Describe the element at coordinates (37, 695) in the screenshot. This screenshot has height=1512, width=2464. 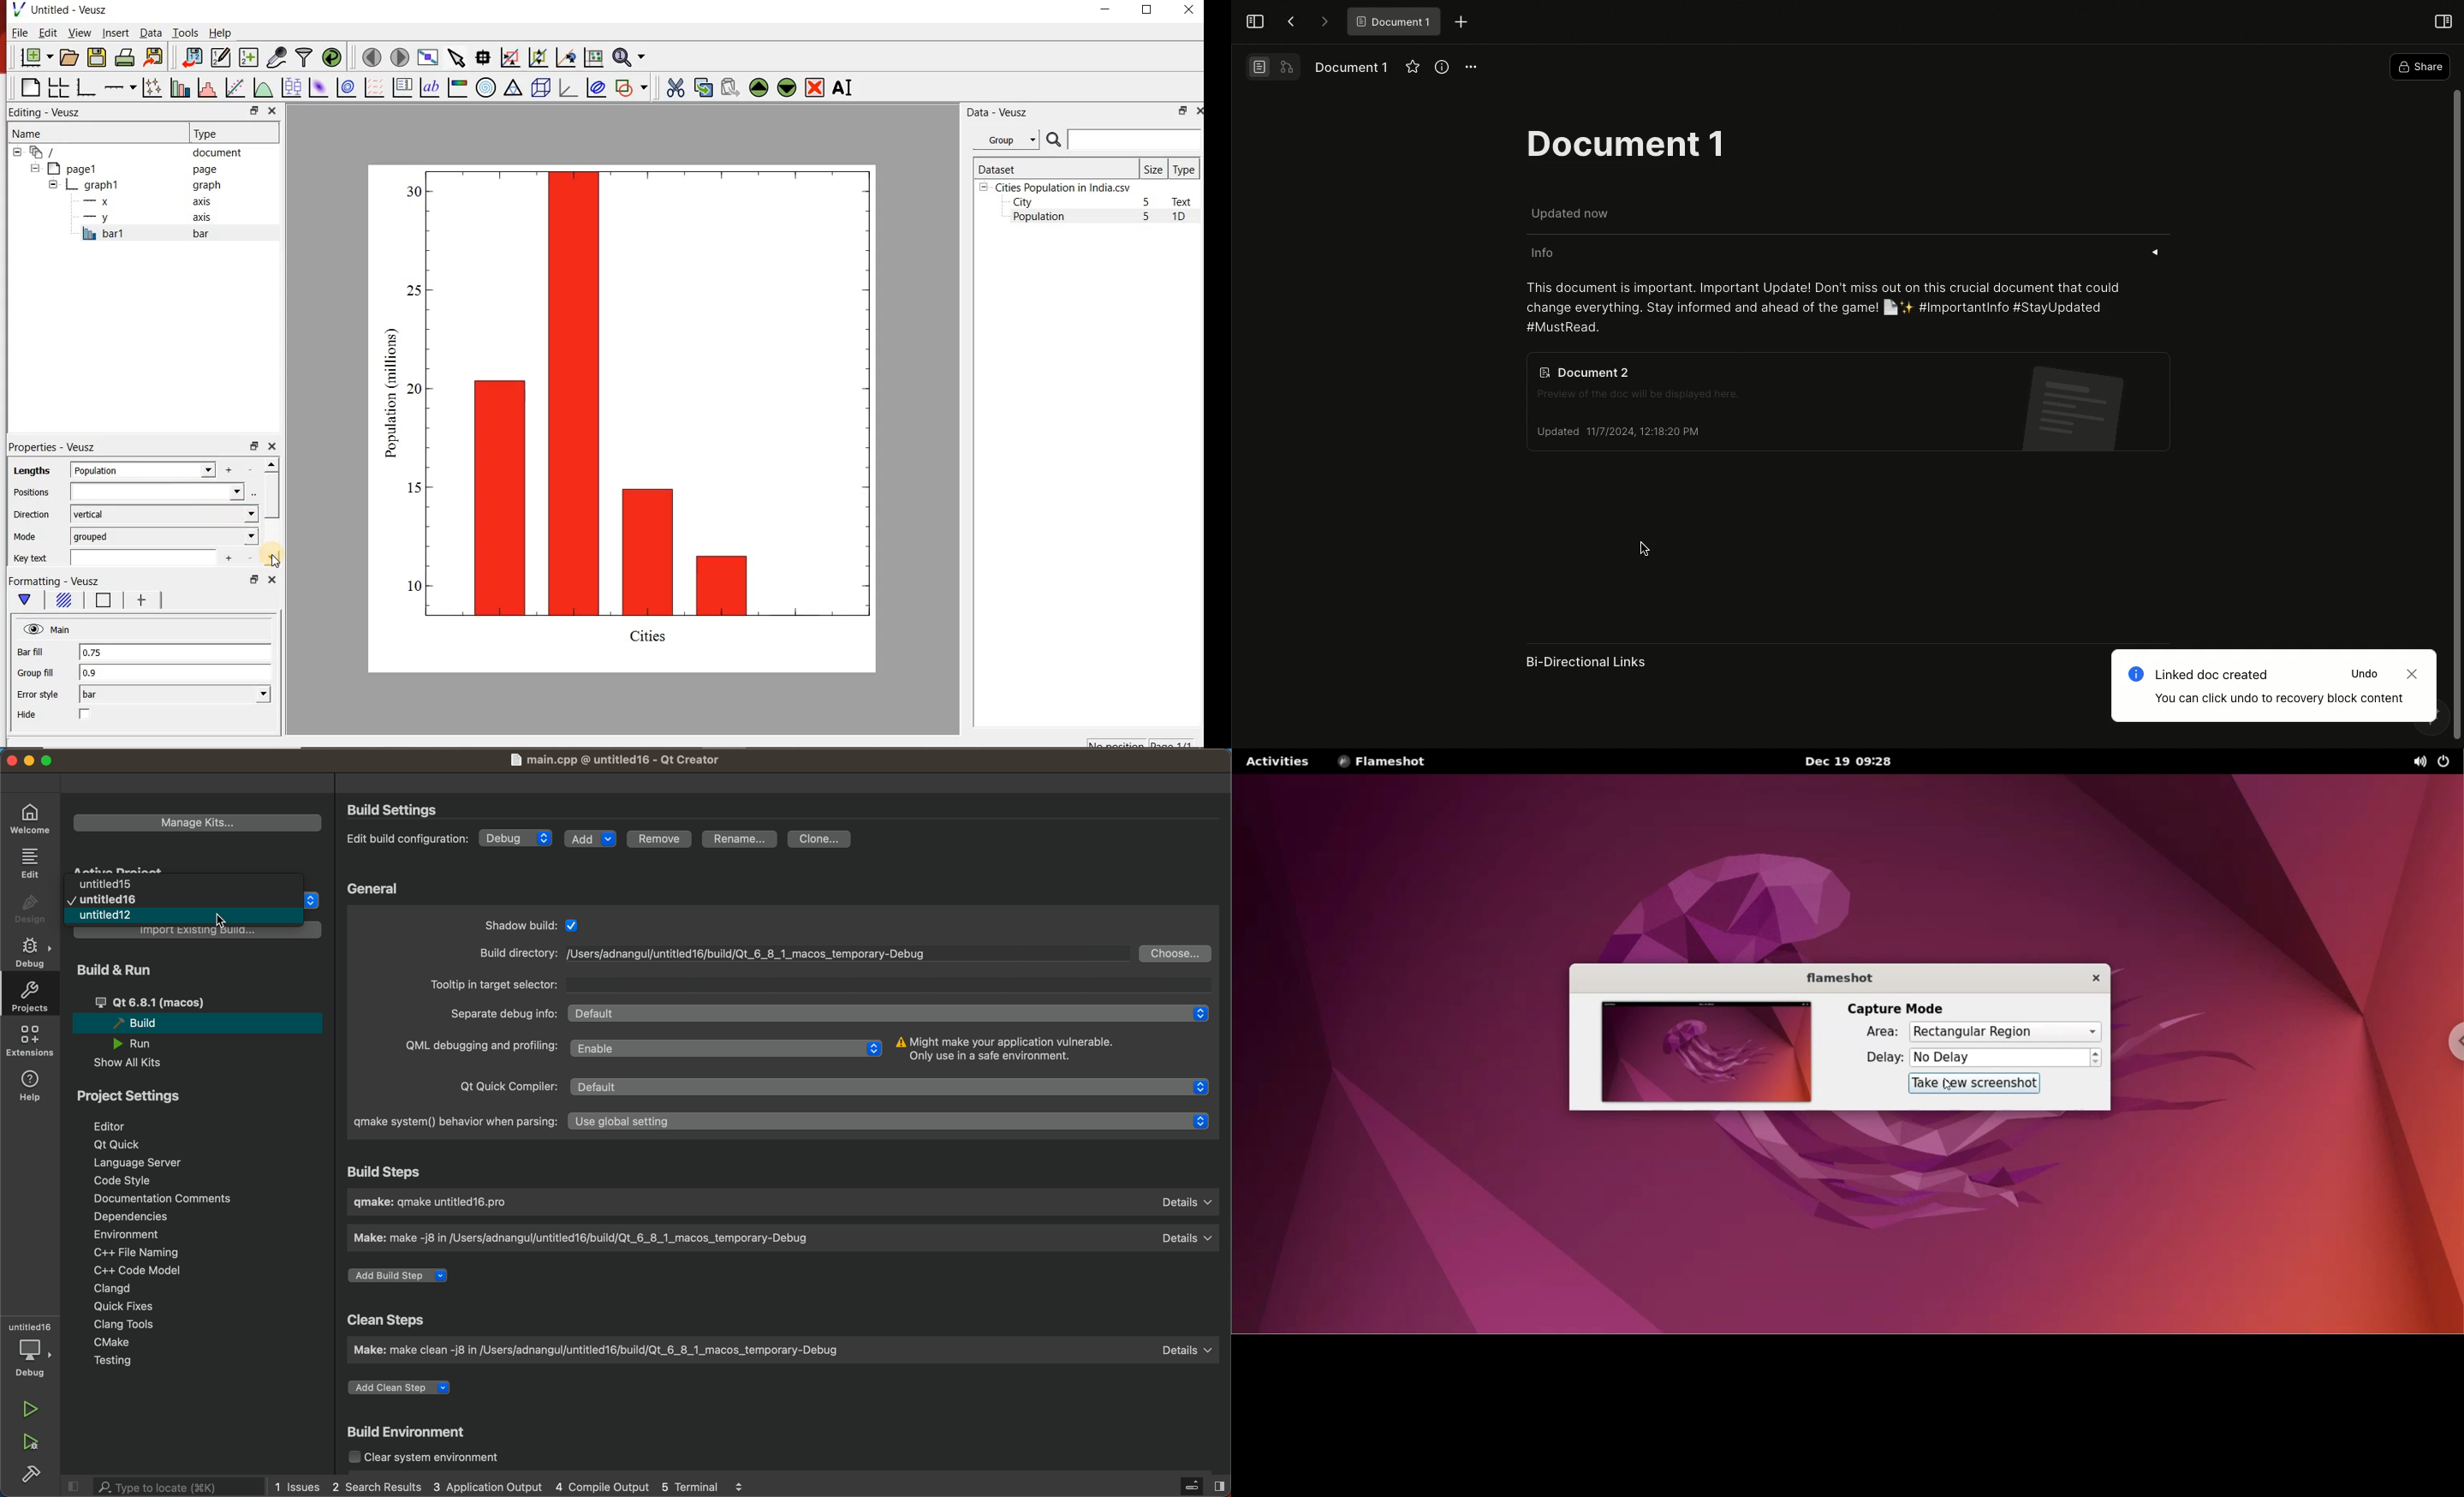
I see `Error style` at that location.